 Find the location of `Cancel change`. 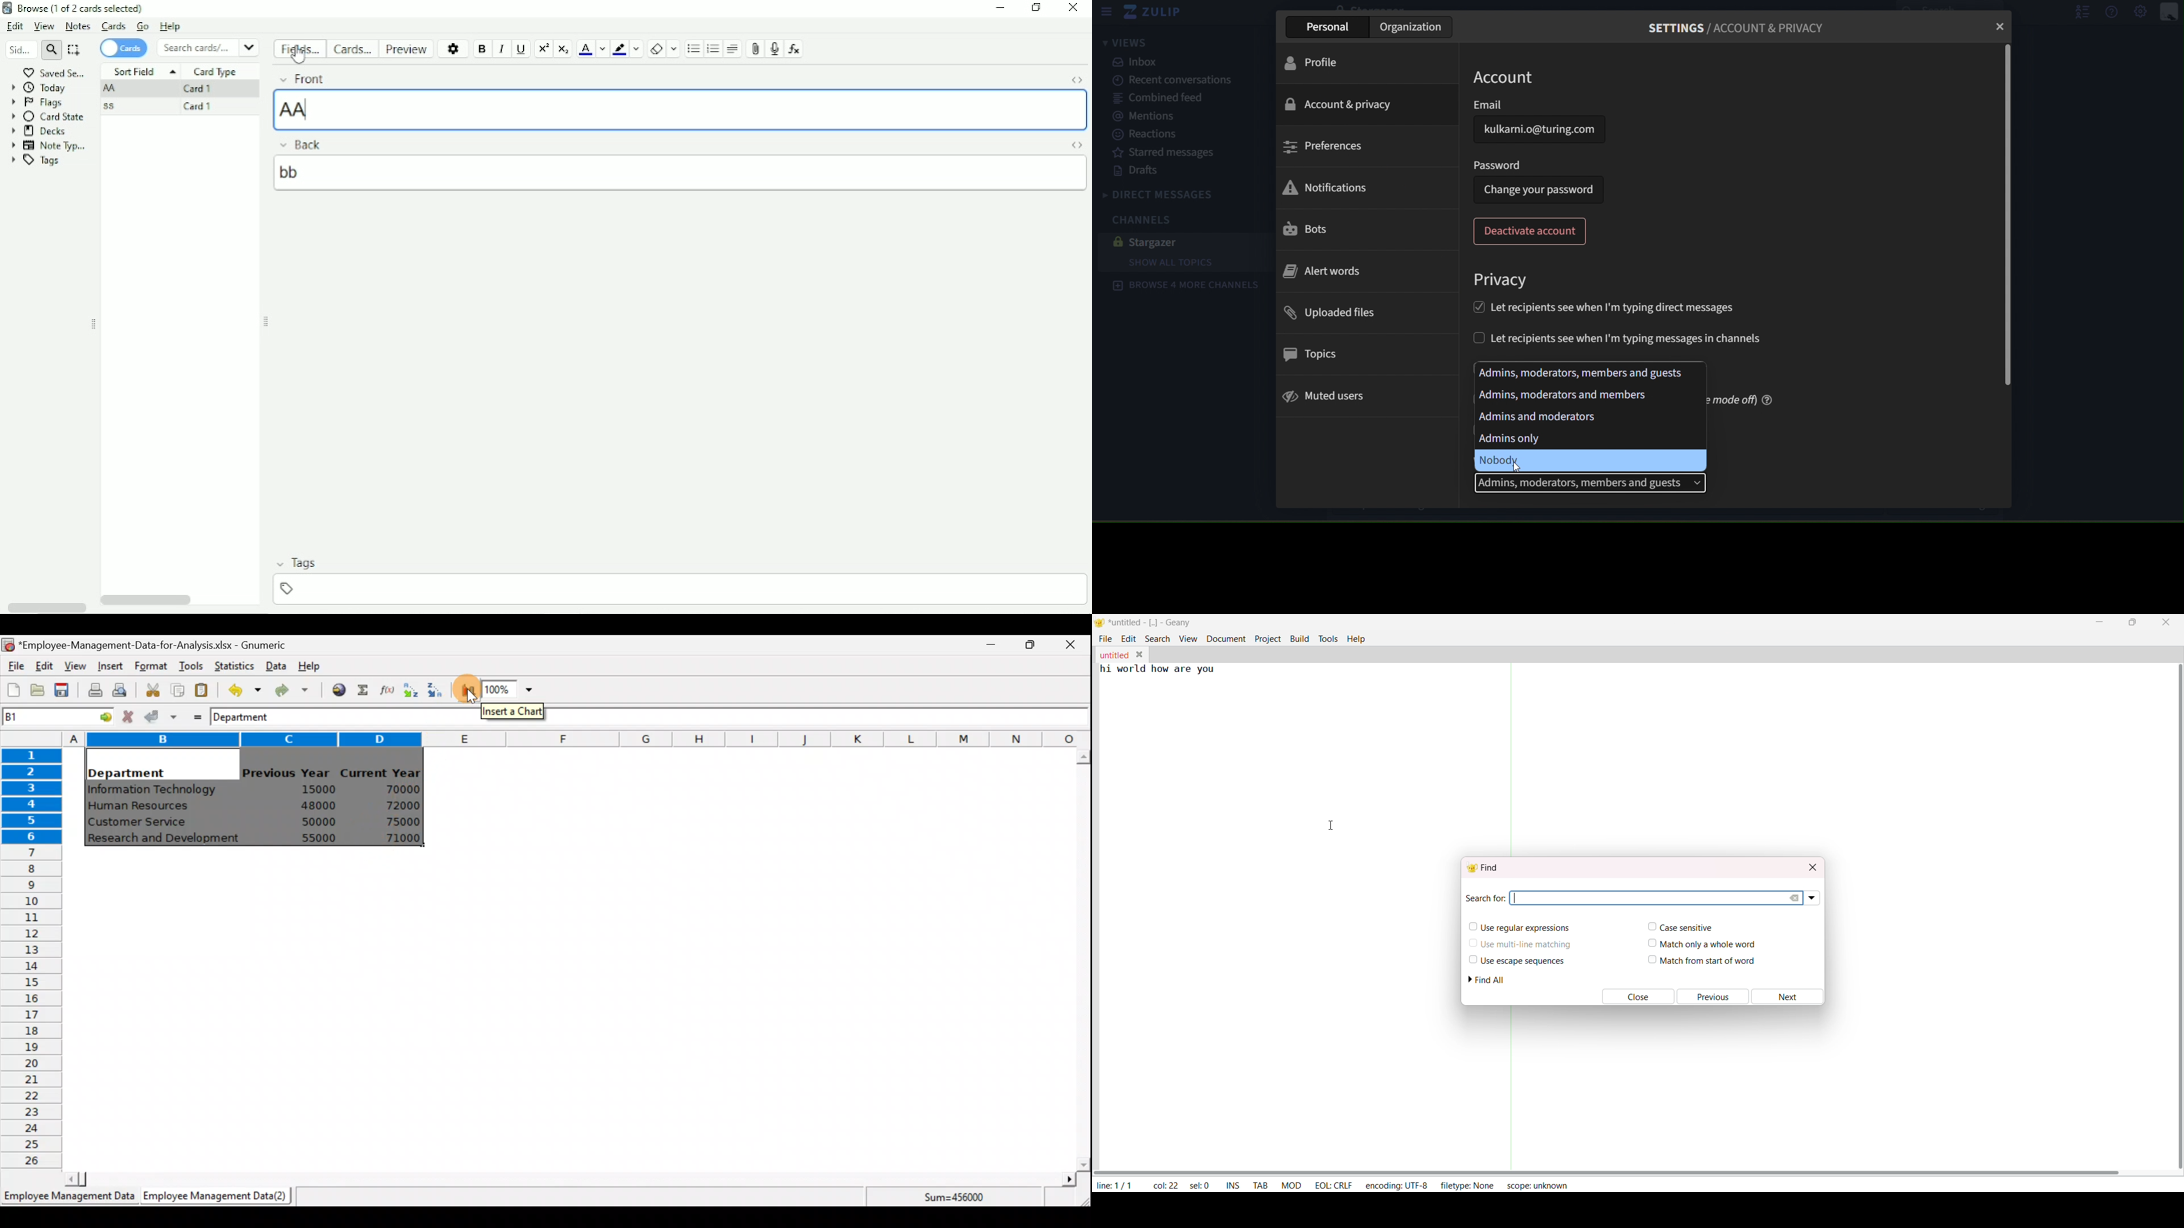

Cancel change is located at coordinates (130, 716).